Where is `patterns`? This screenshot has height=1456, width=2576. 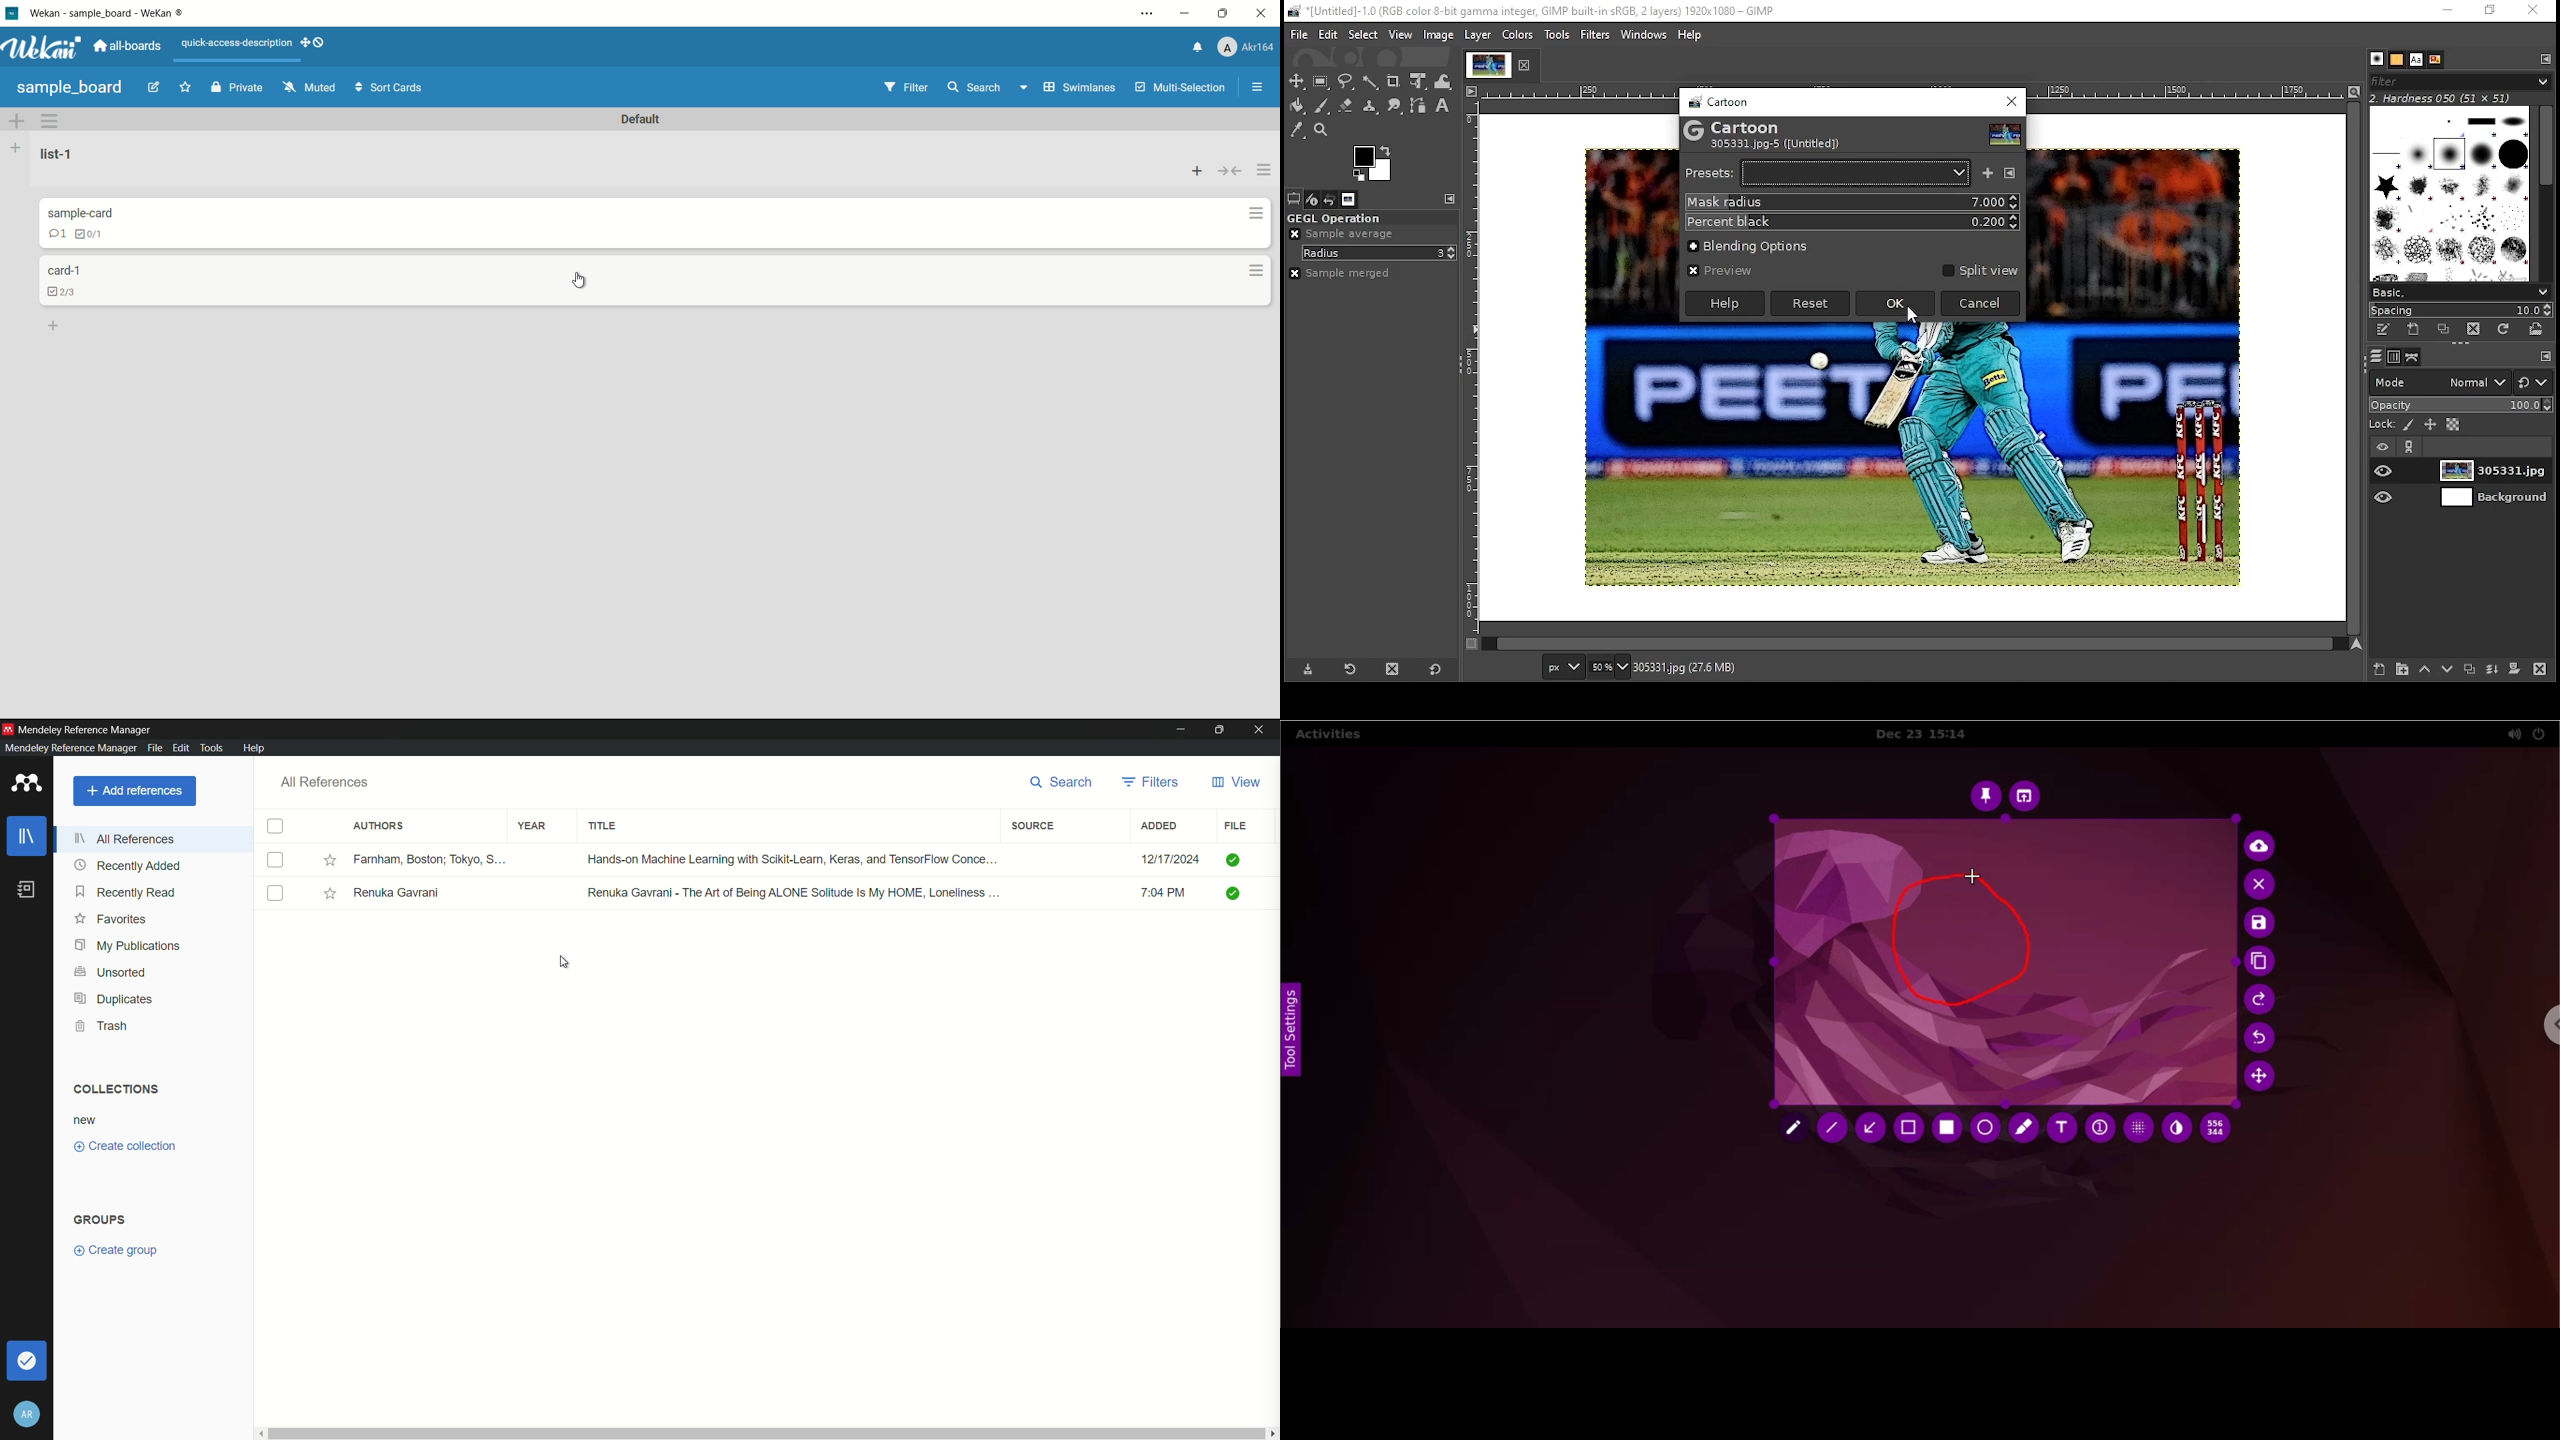
patterns is located at coordinates (2398, 60).